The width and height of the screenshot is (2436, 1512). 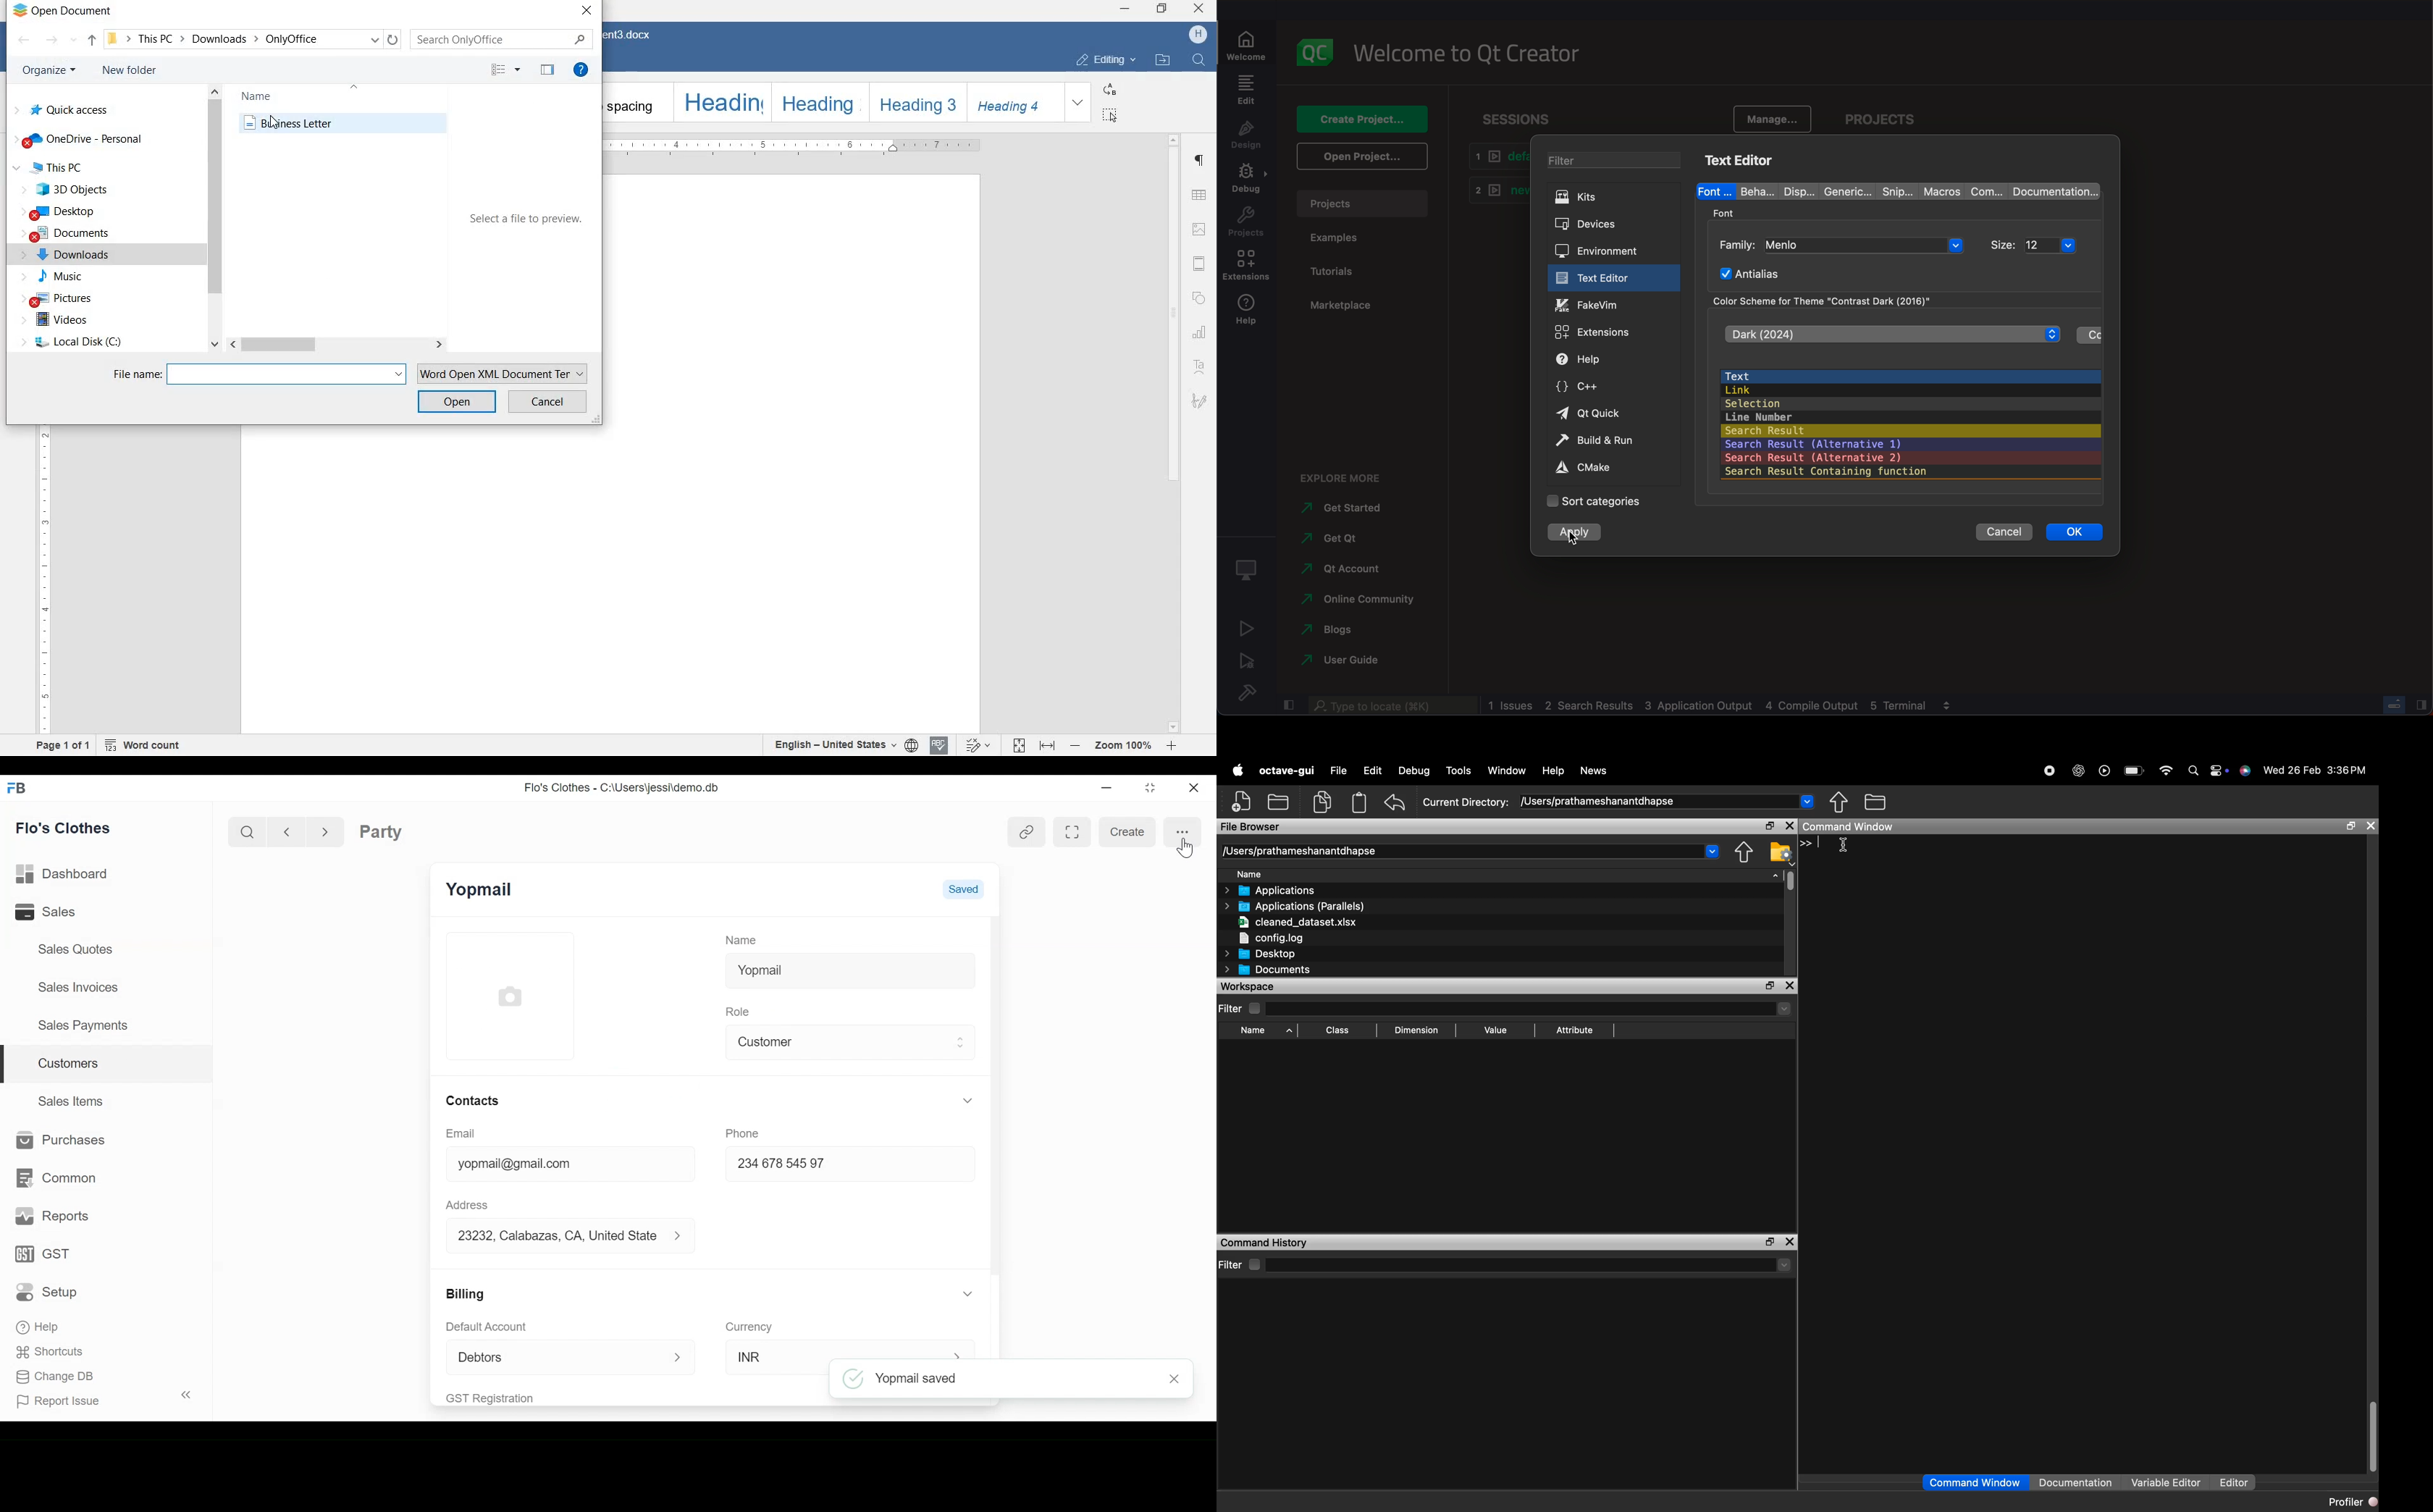 What do you see at coordinates (1241, 800) in the screenshot?
I see `New script` at bounding box center [1241, 800].